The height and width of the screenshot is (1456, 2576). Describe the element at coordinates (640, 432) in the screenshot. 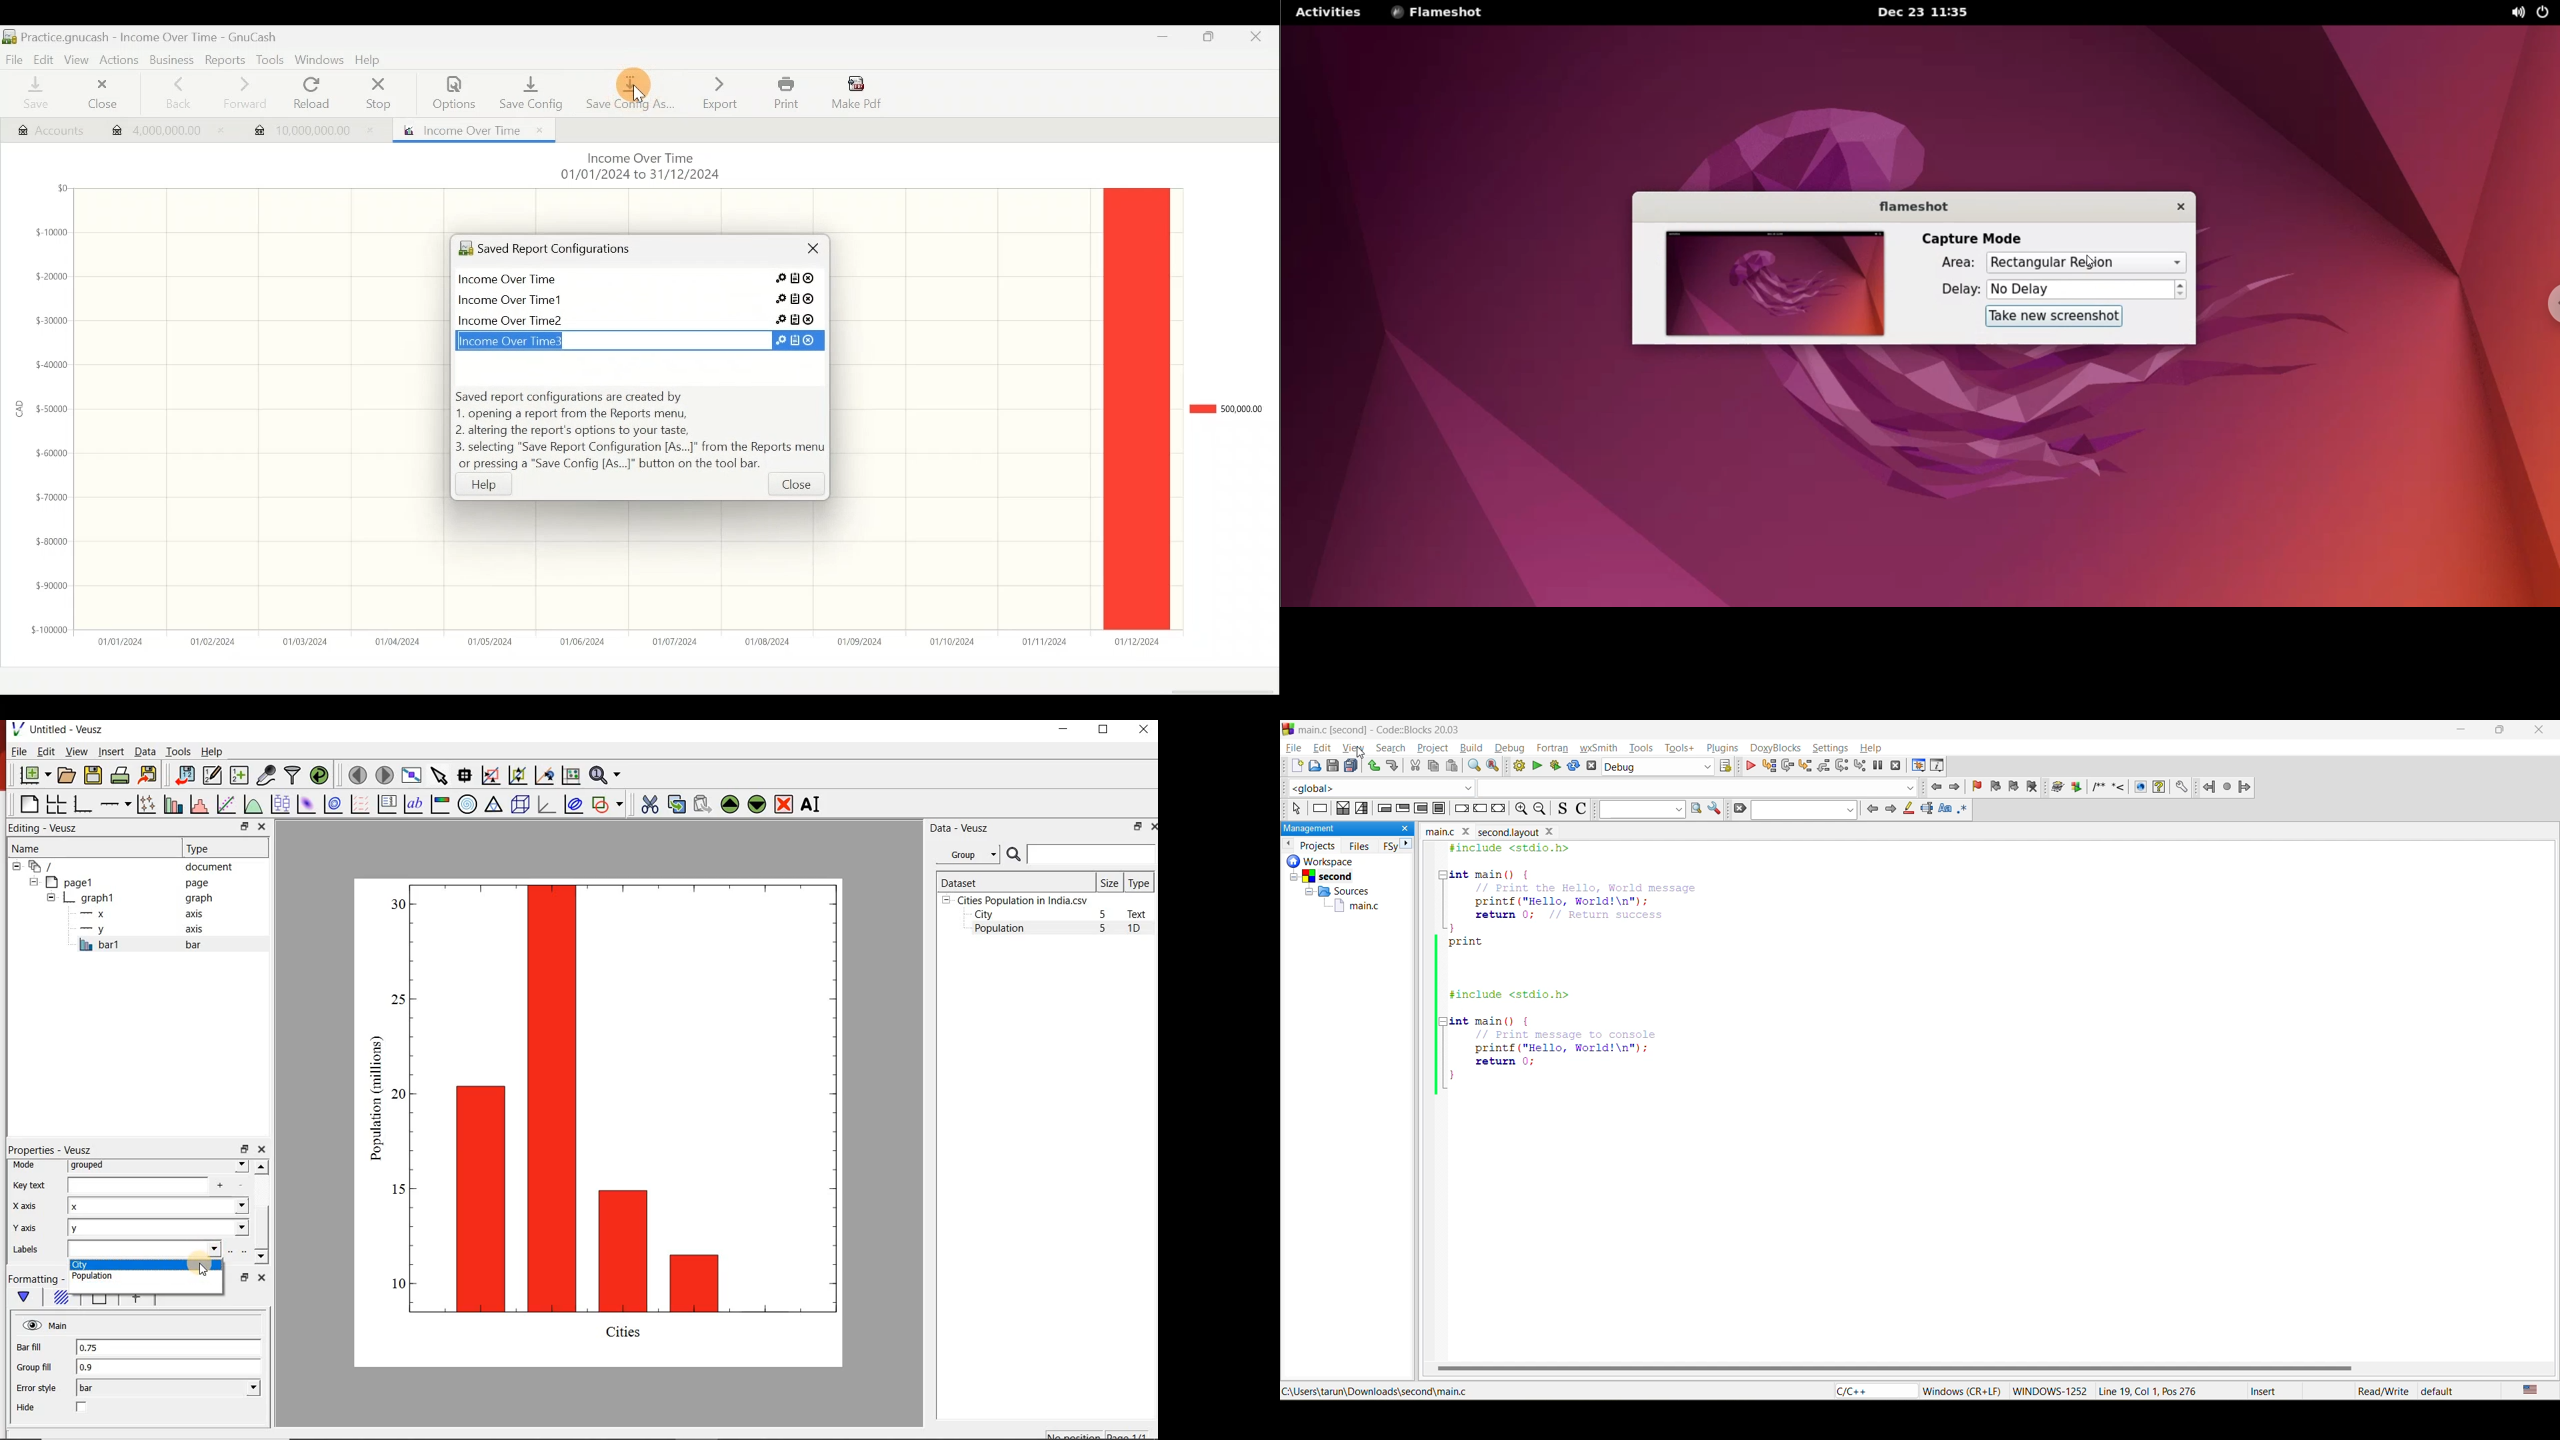

I see `Ways saved report configurations are created` at that location.